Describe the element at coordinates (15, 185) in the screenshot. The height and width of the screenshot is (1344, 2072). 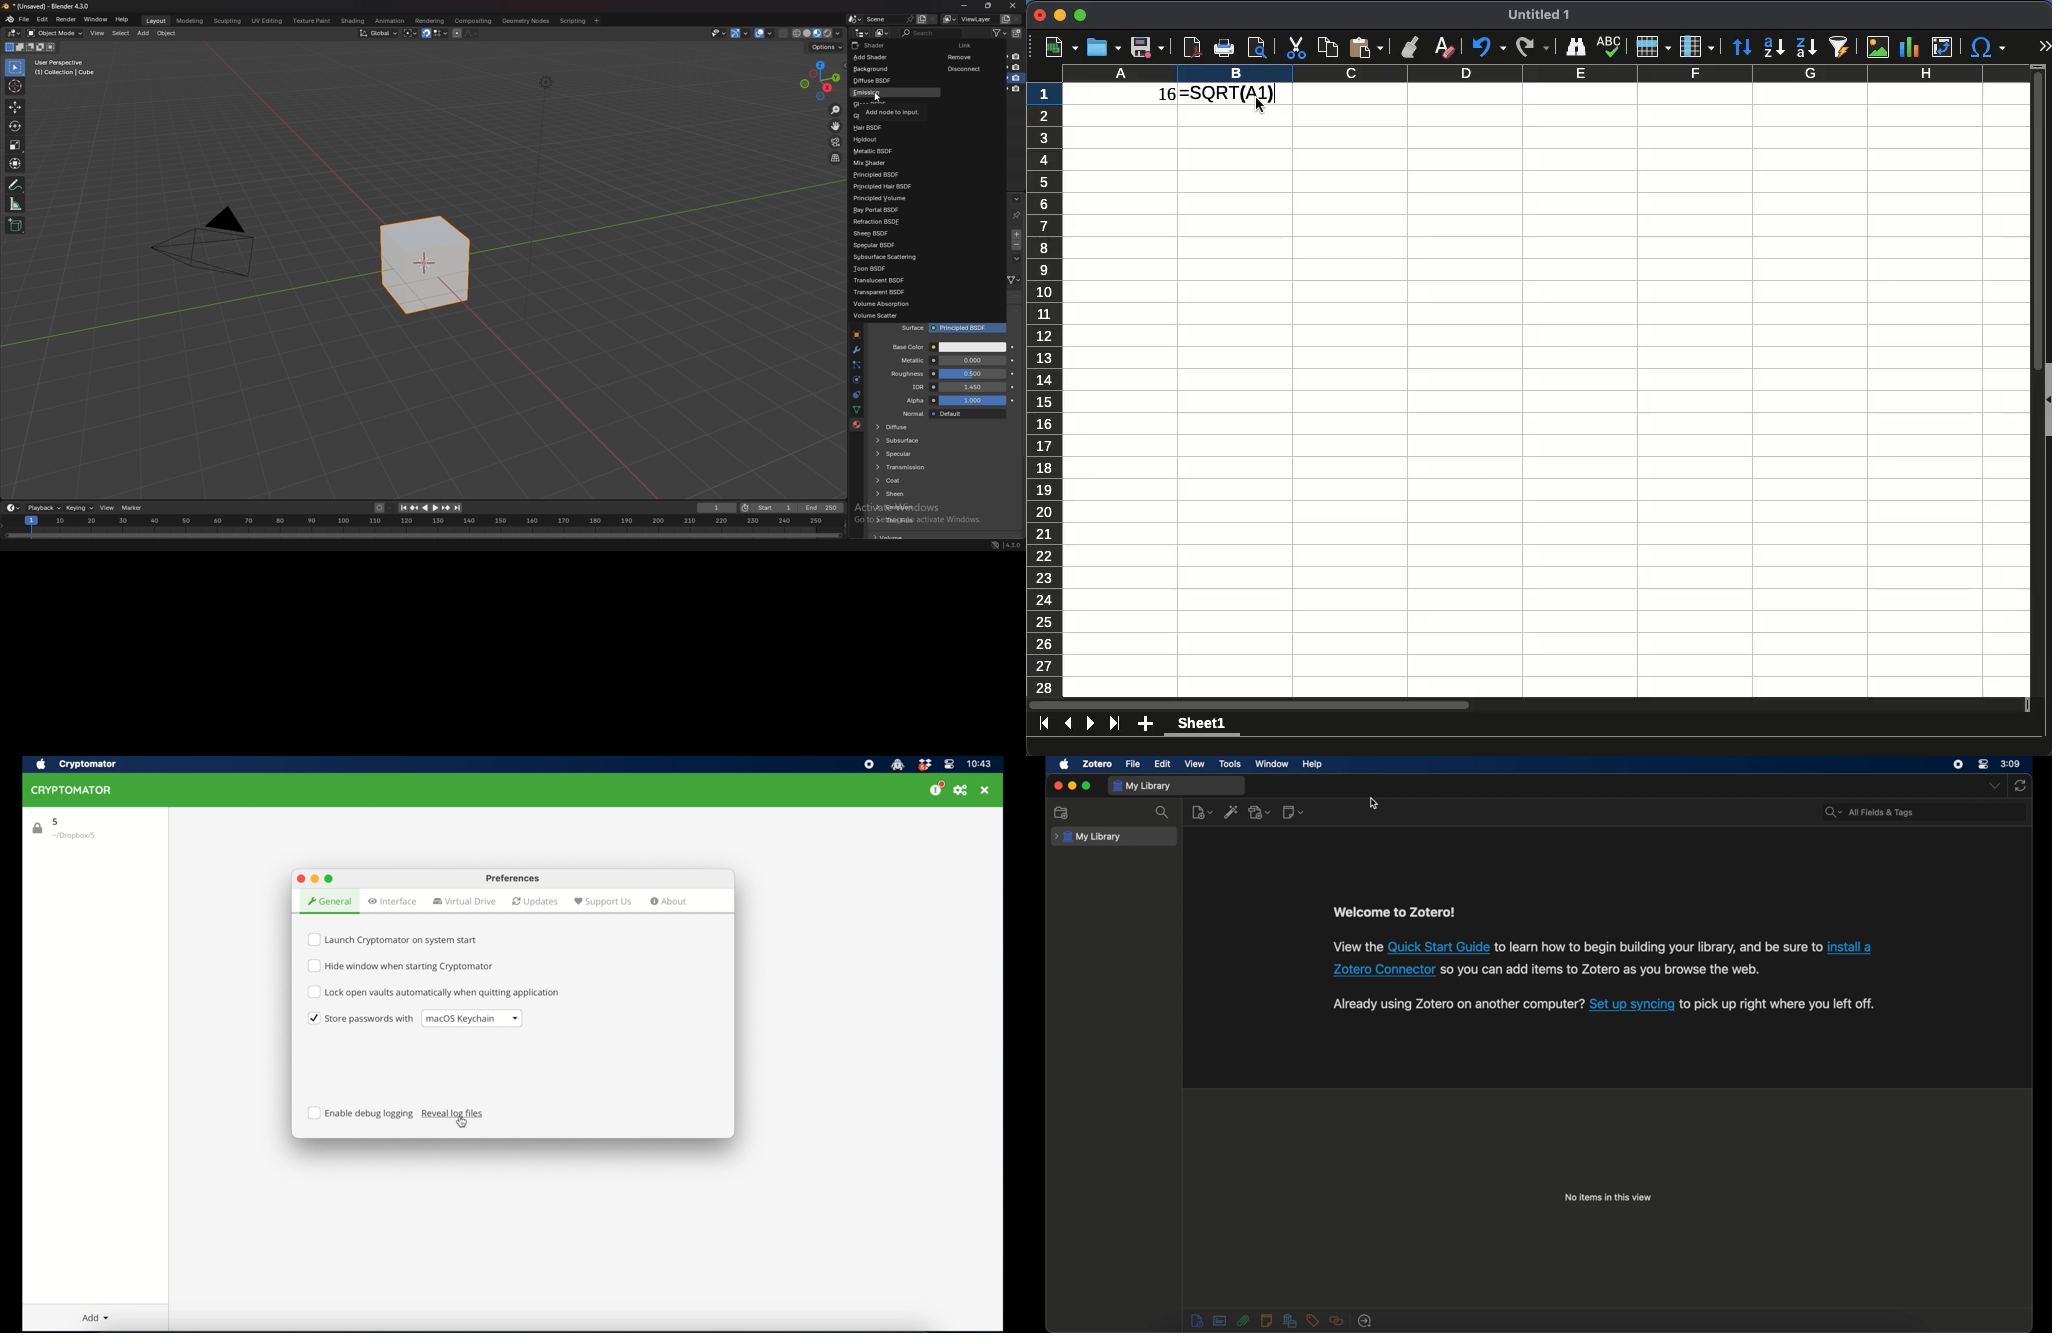
I see `annotate` at that location.